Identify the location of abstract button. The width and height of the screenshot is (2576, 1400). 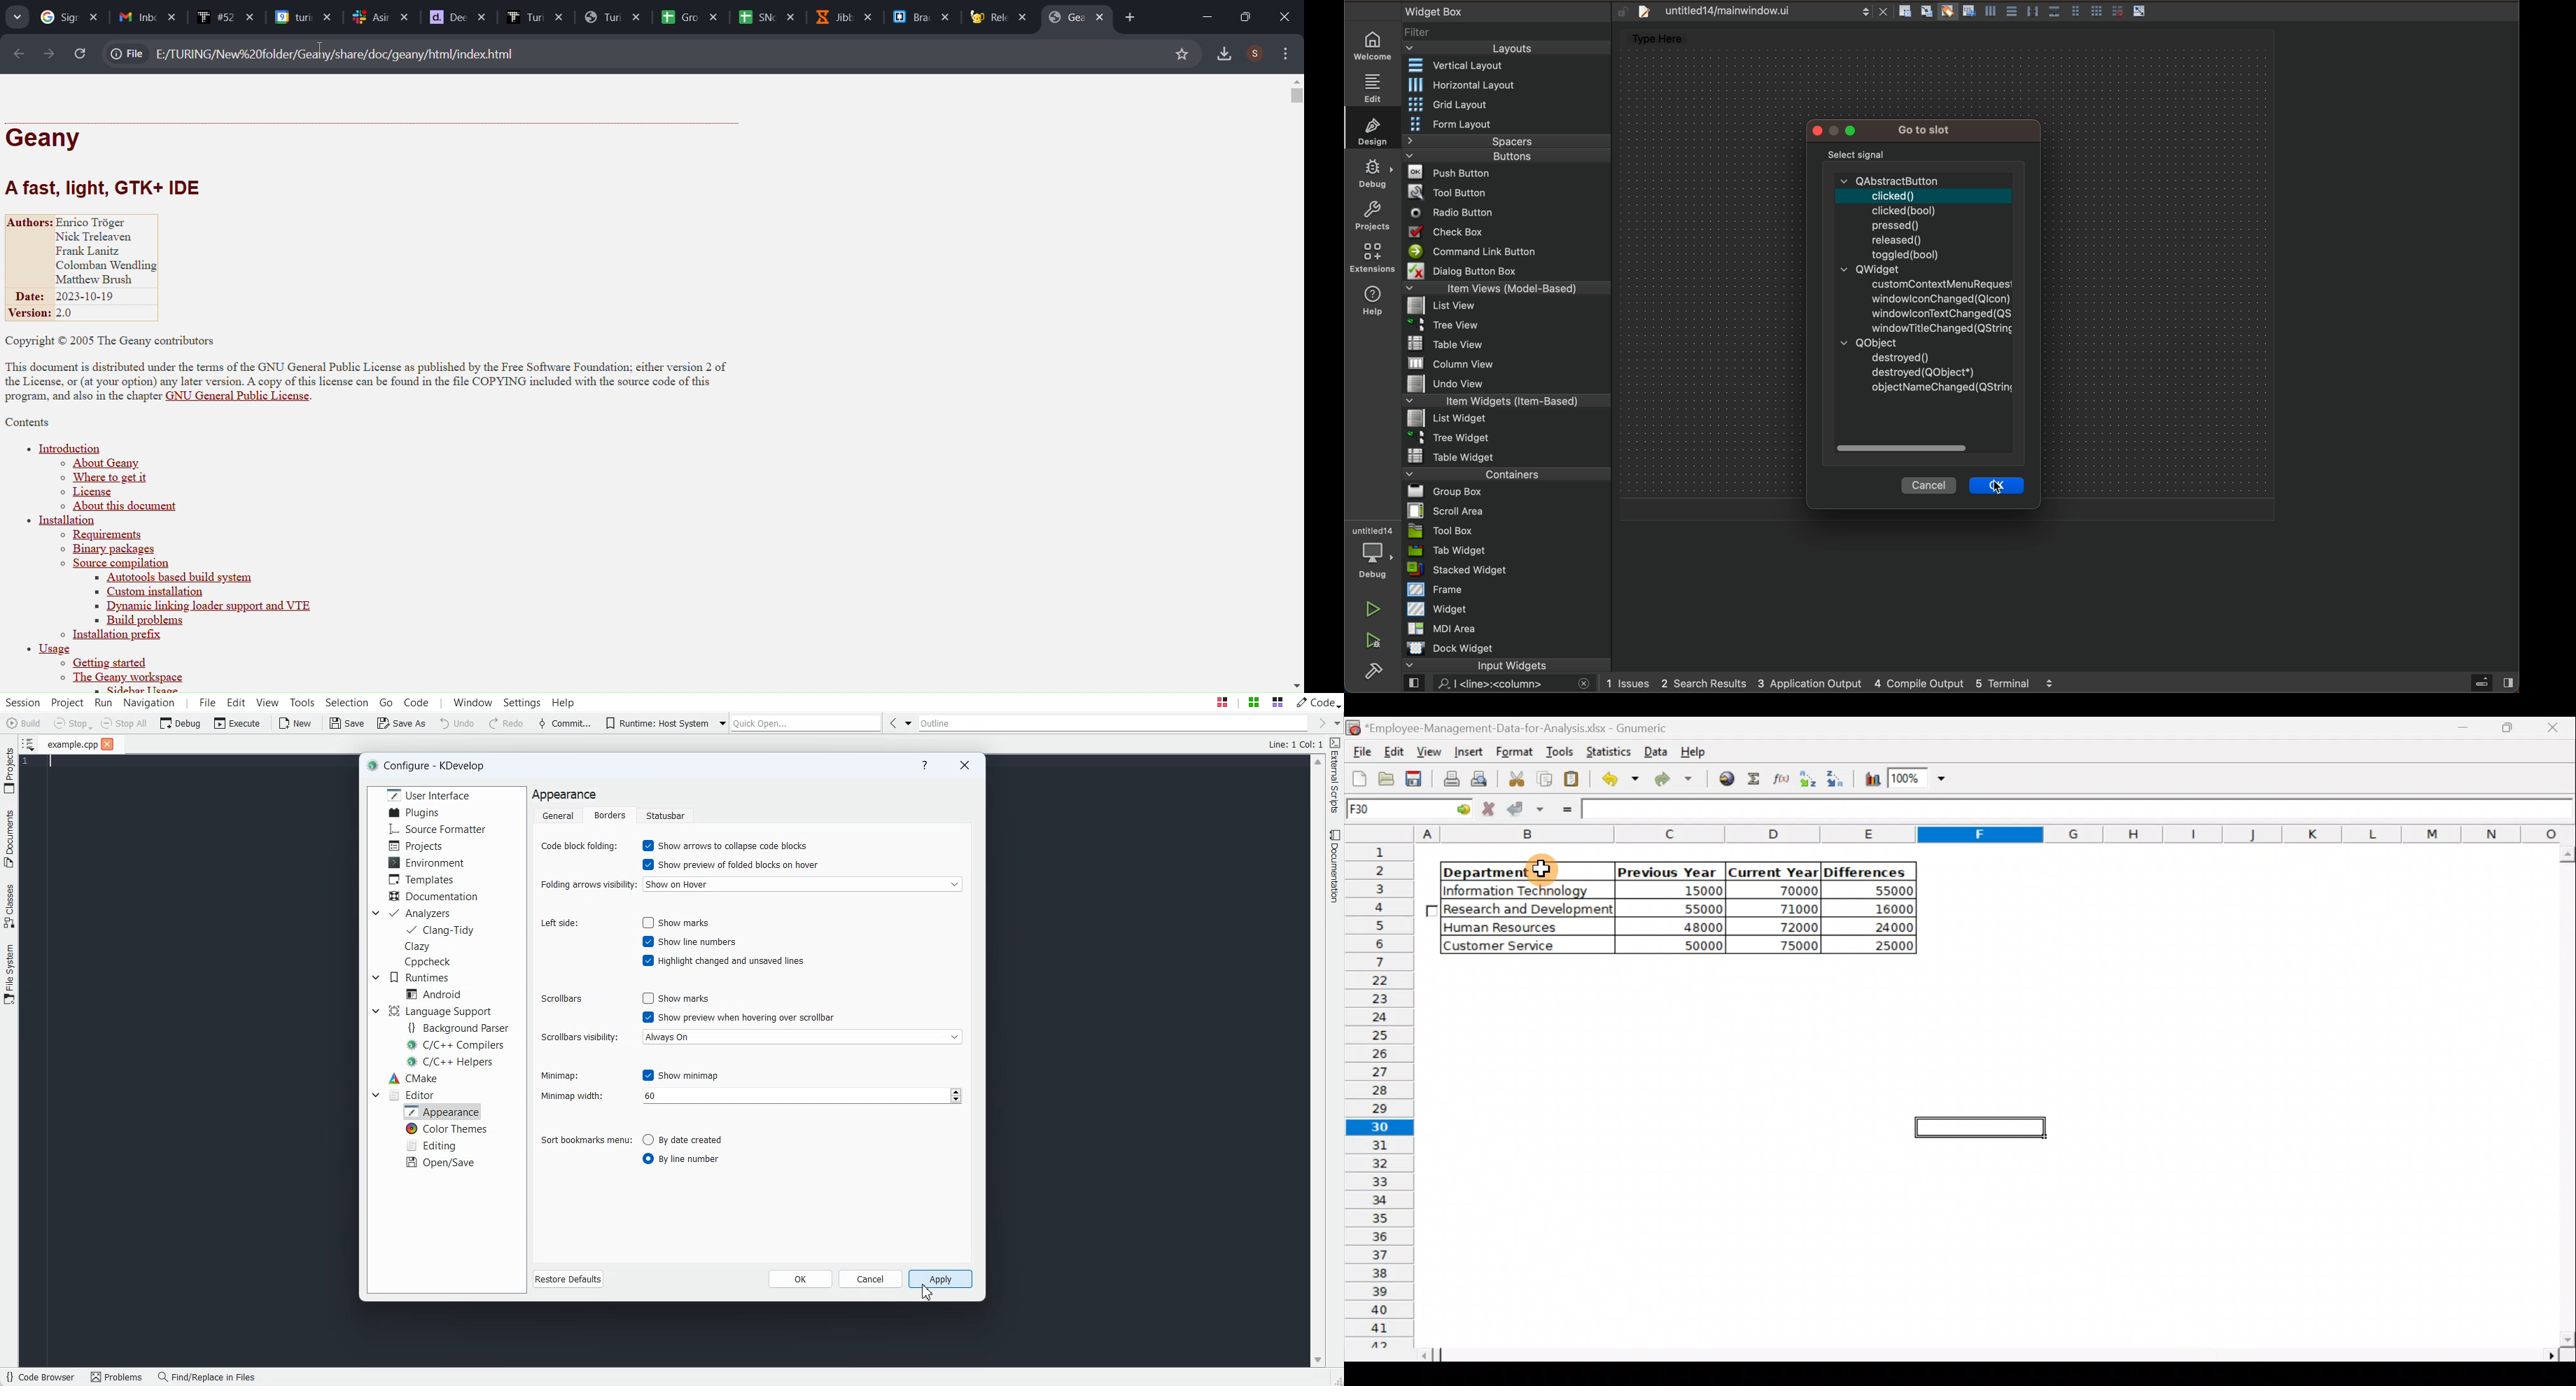
(1925, 216).